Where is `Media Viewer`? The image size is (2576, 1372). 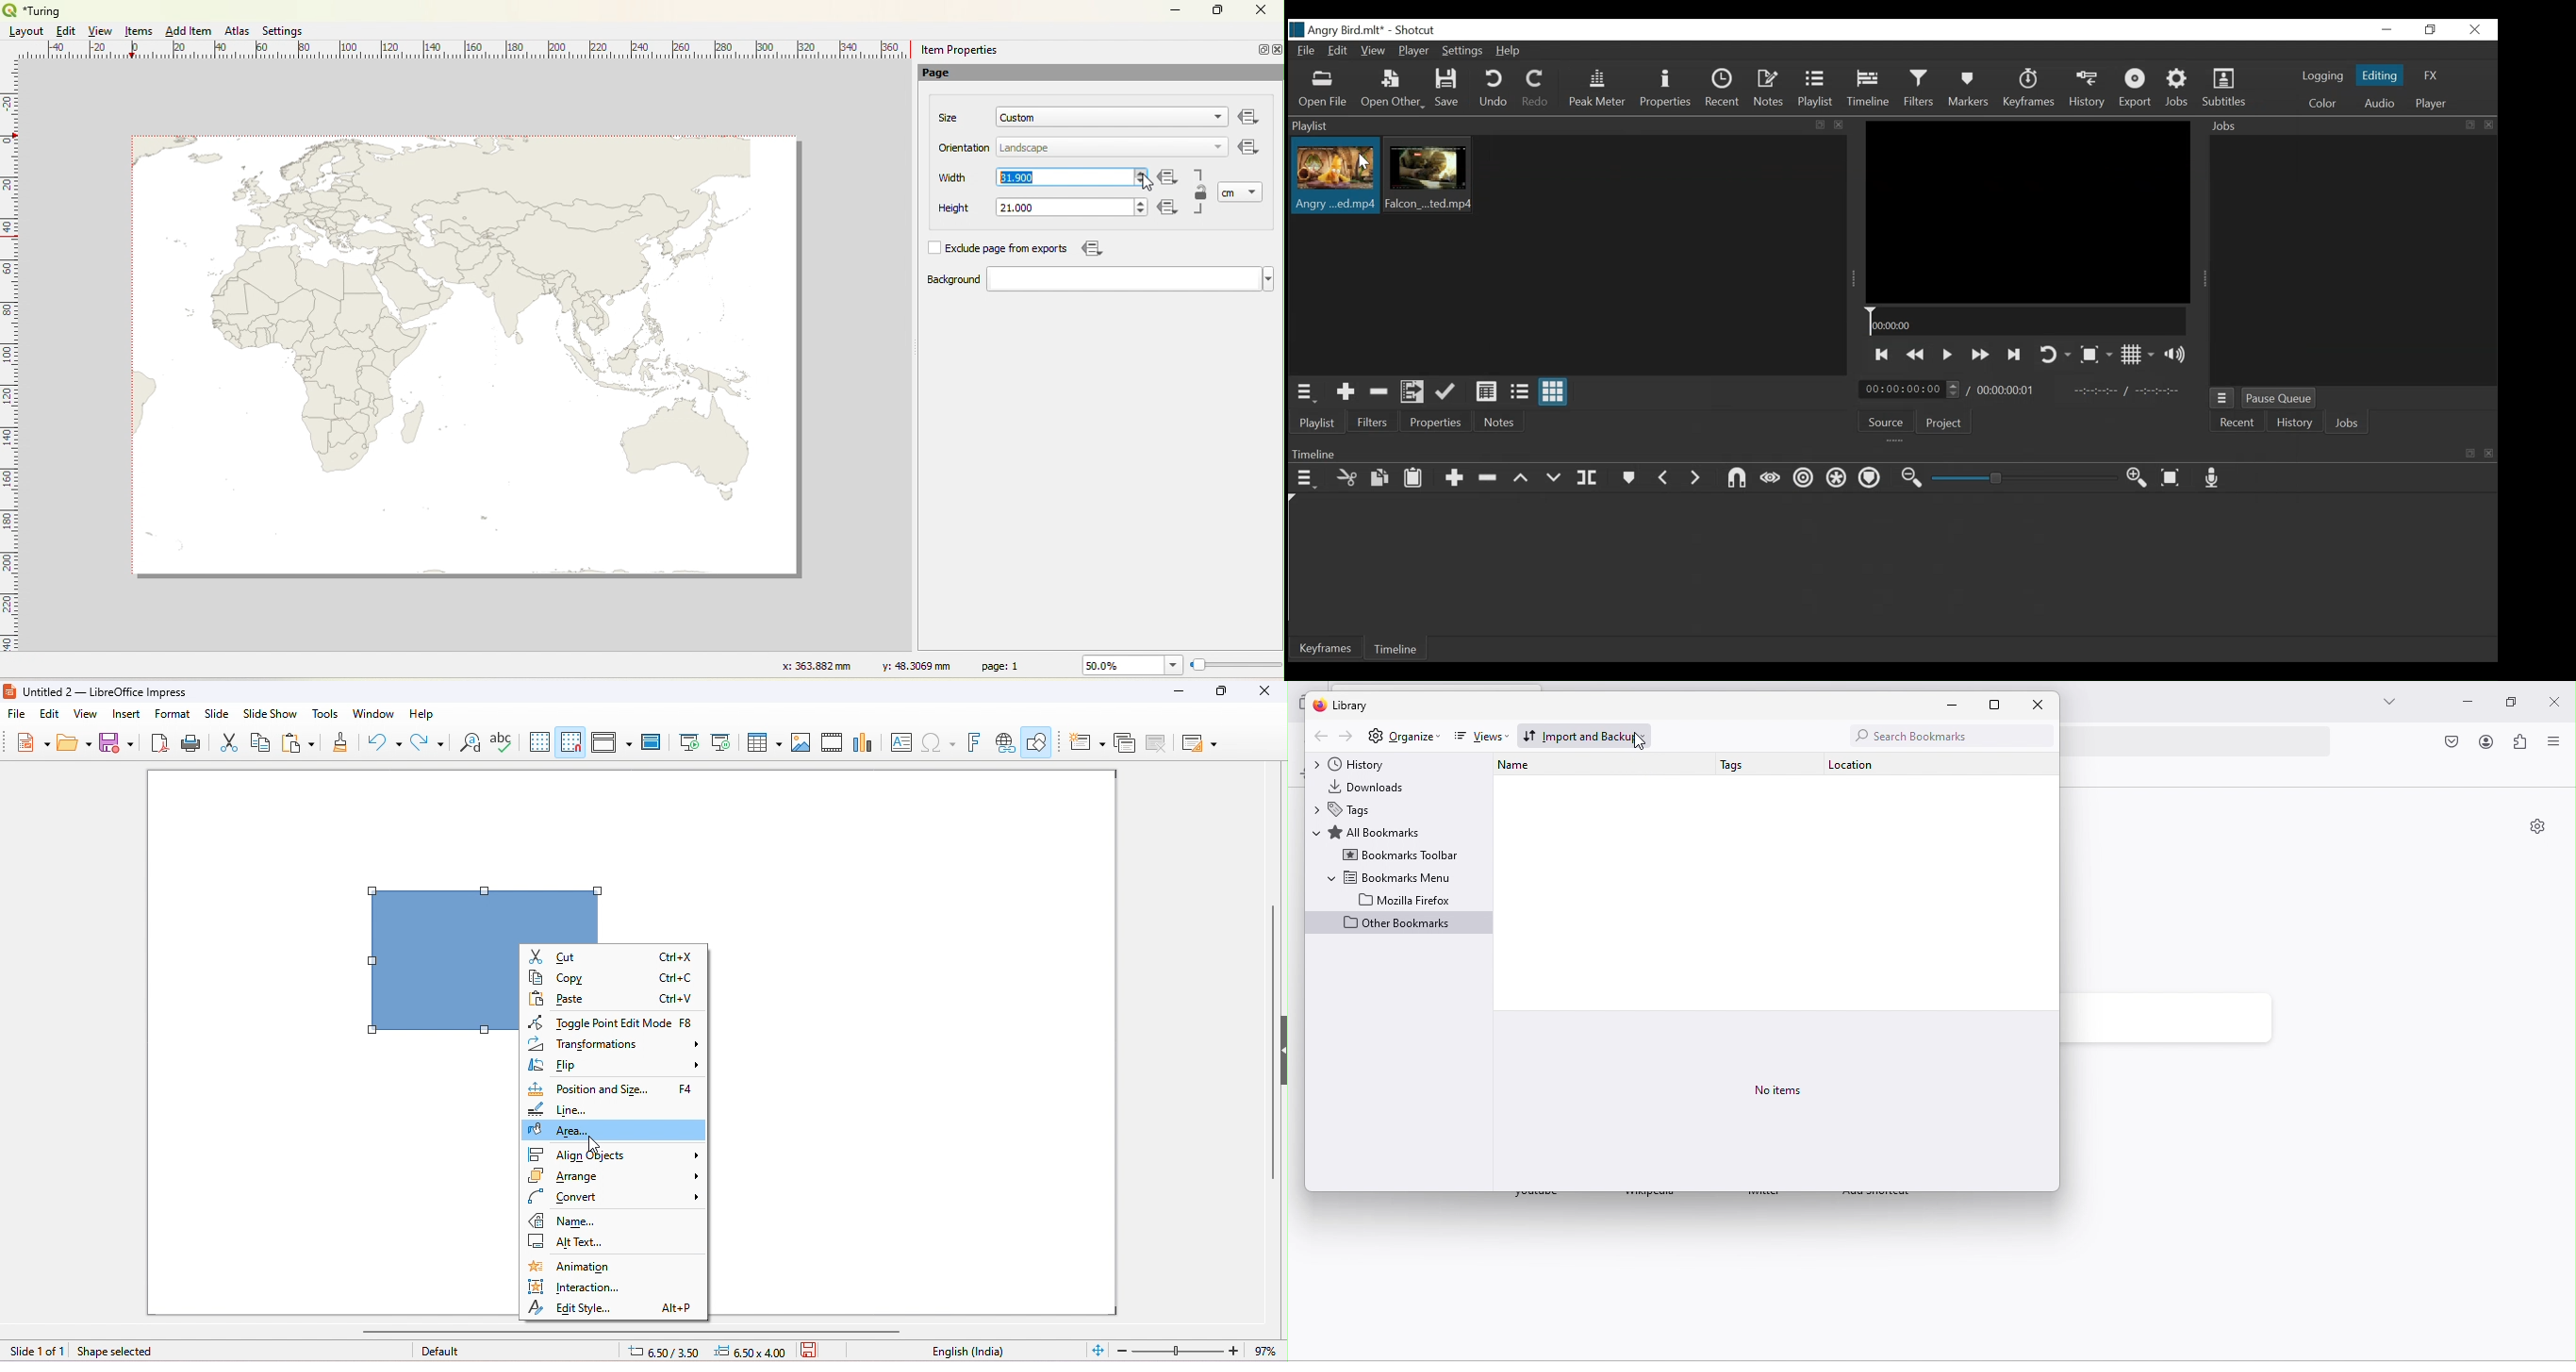
Media Viewer is located at coordinates (2028, 212).